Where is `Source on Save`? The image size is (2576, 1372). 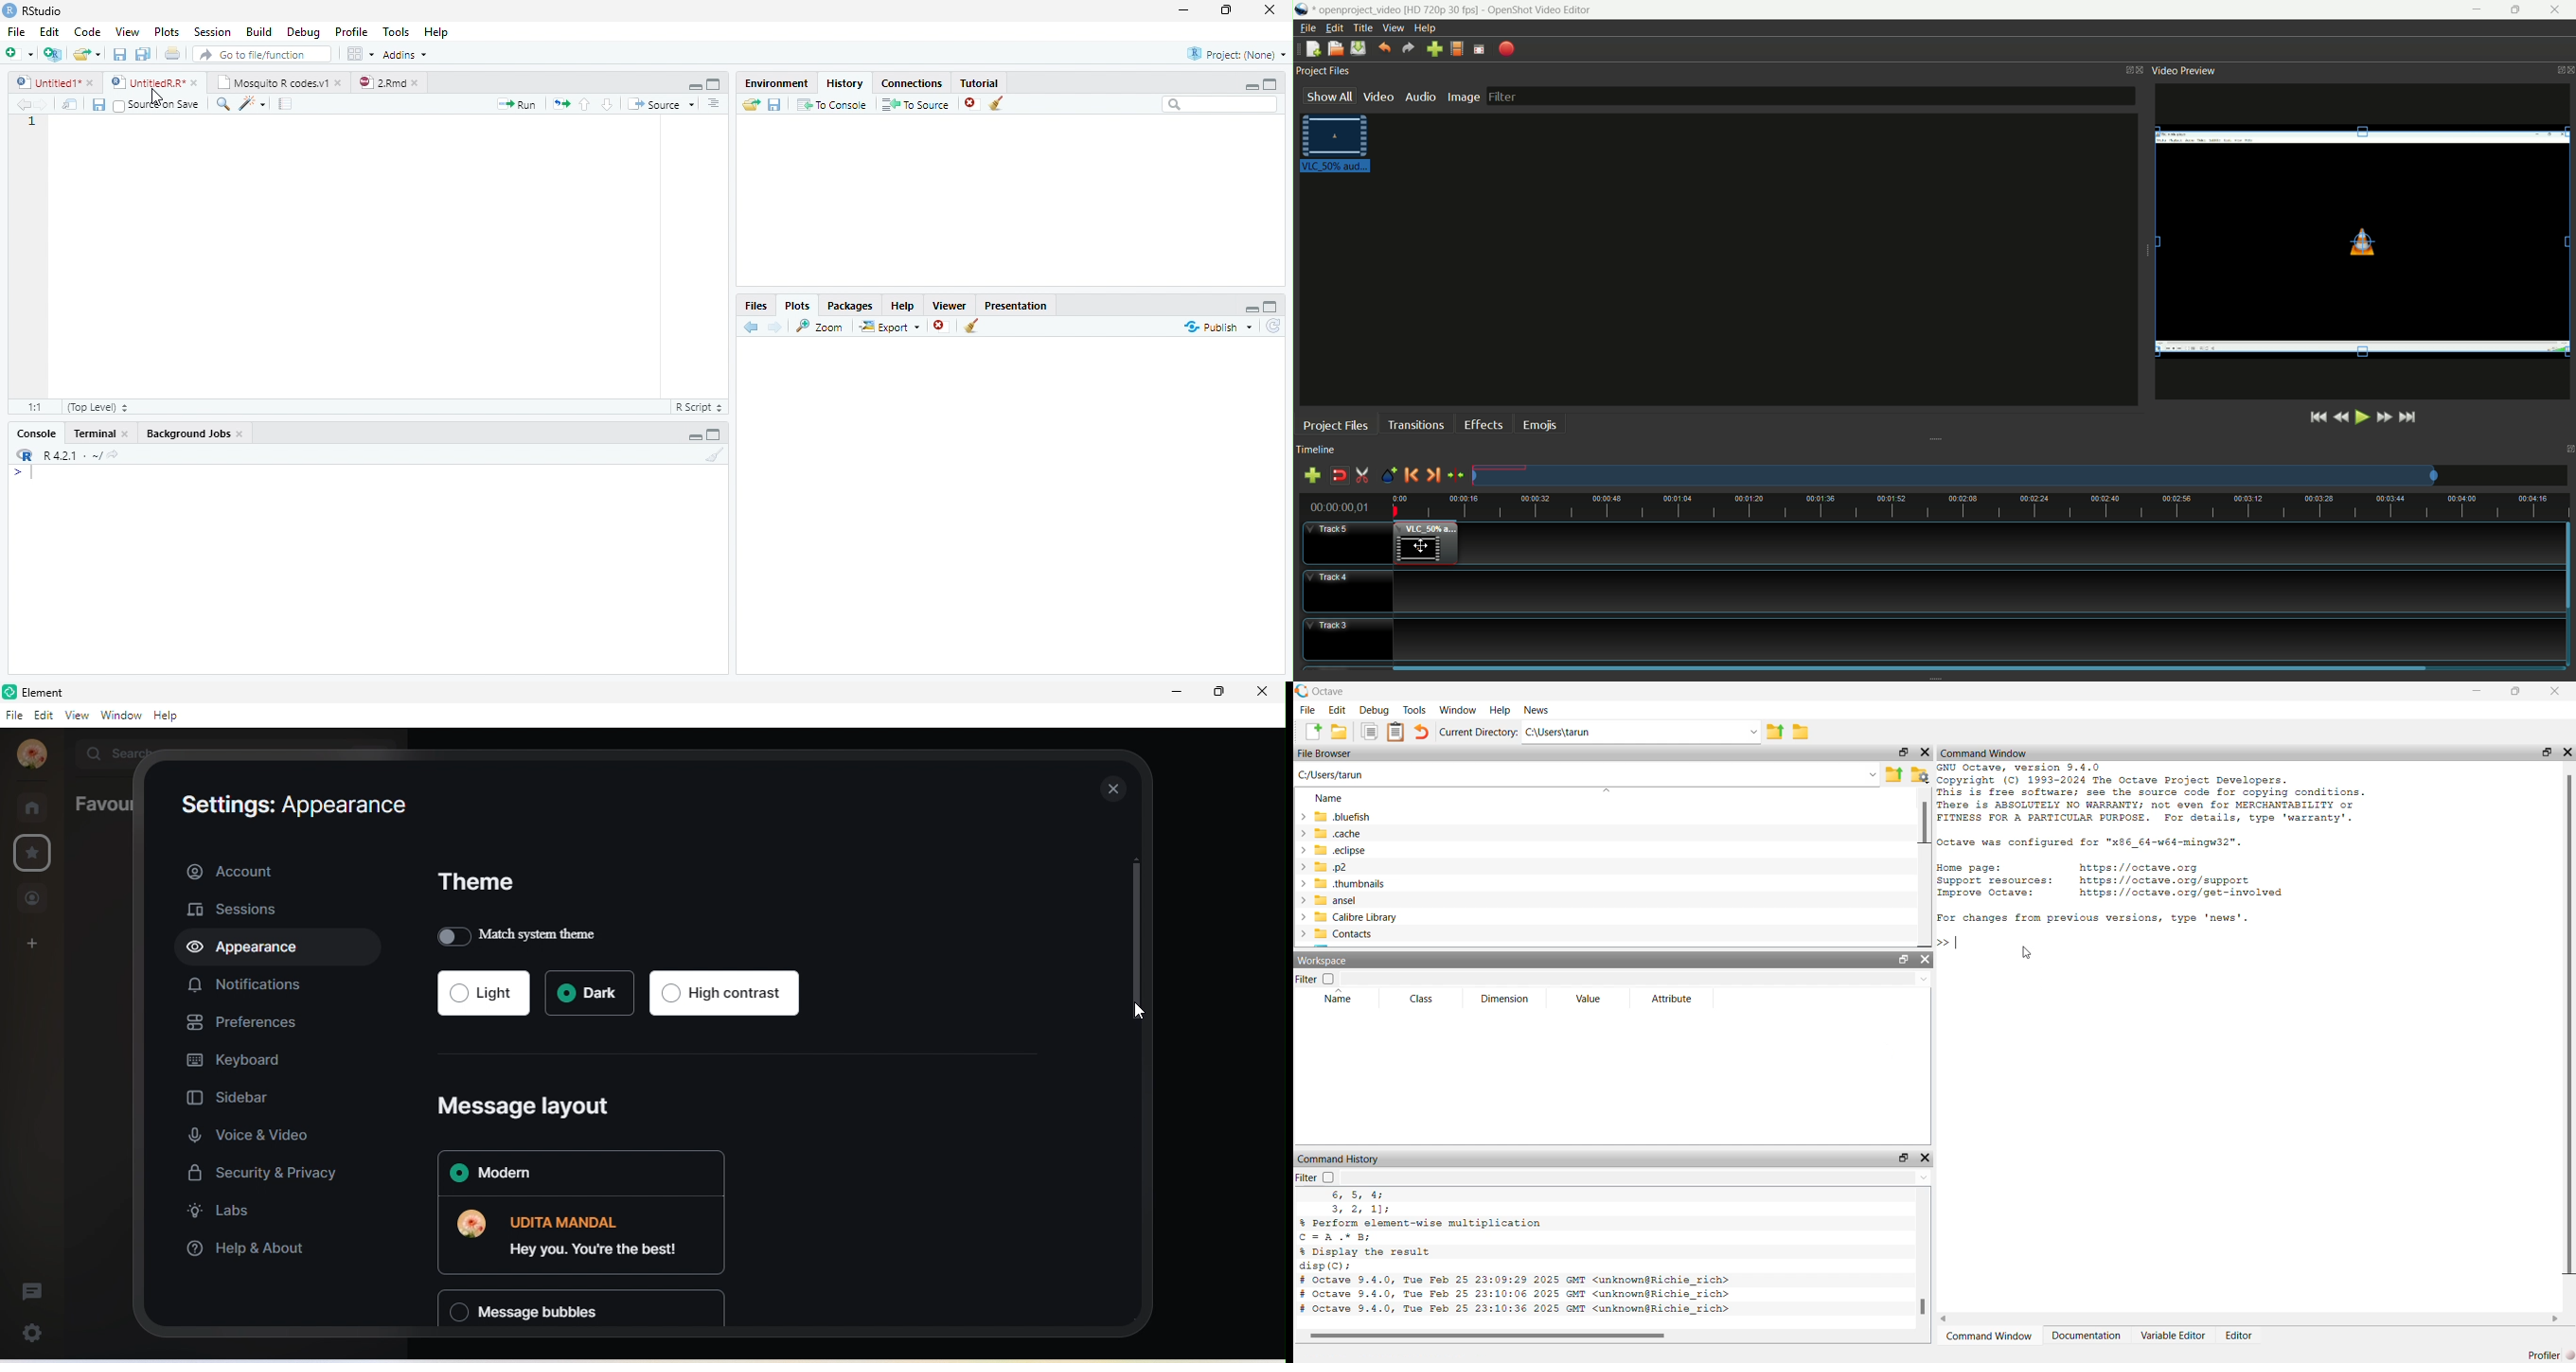
Source on Save is located at coordinates (156, 105).